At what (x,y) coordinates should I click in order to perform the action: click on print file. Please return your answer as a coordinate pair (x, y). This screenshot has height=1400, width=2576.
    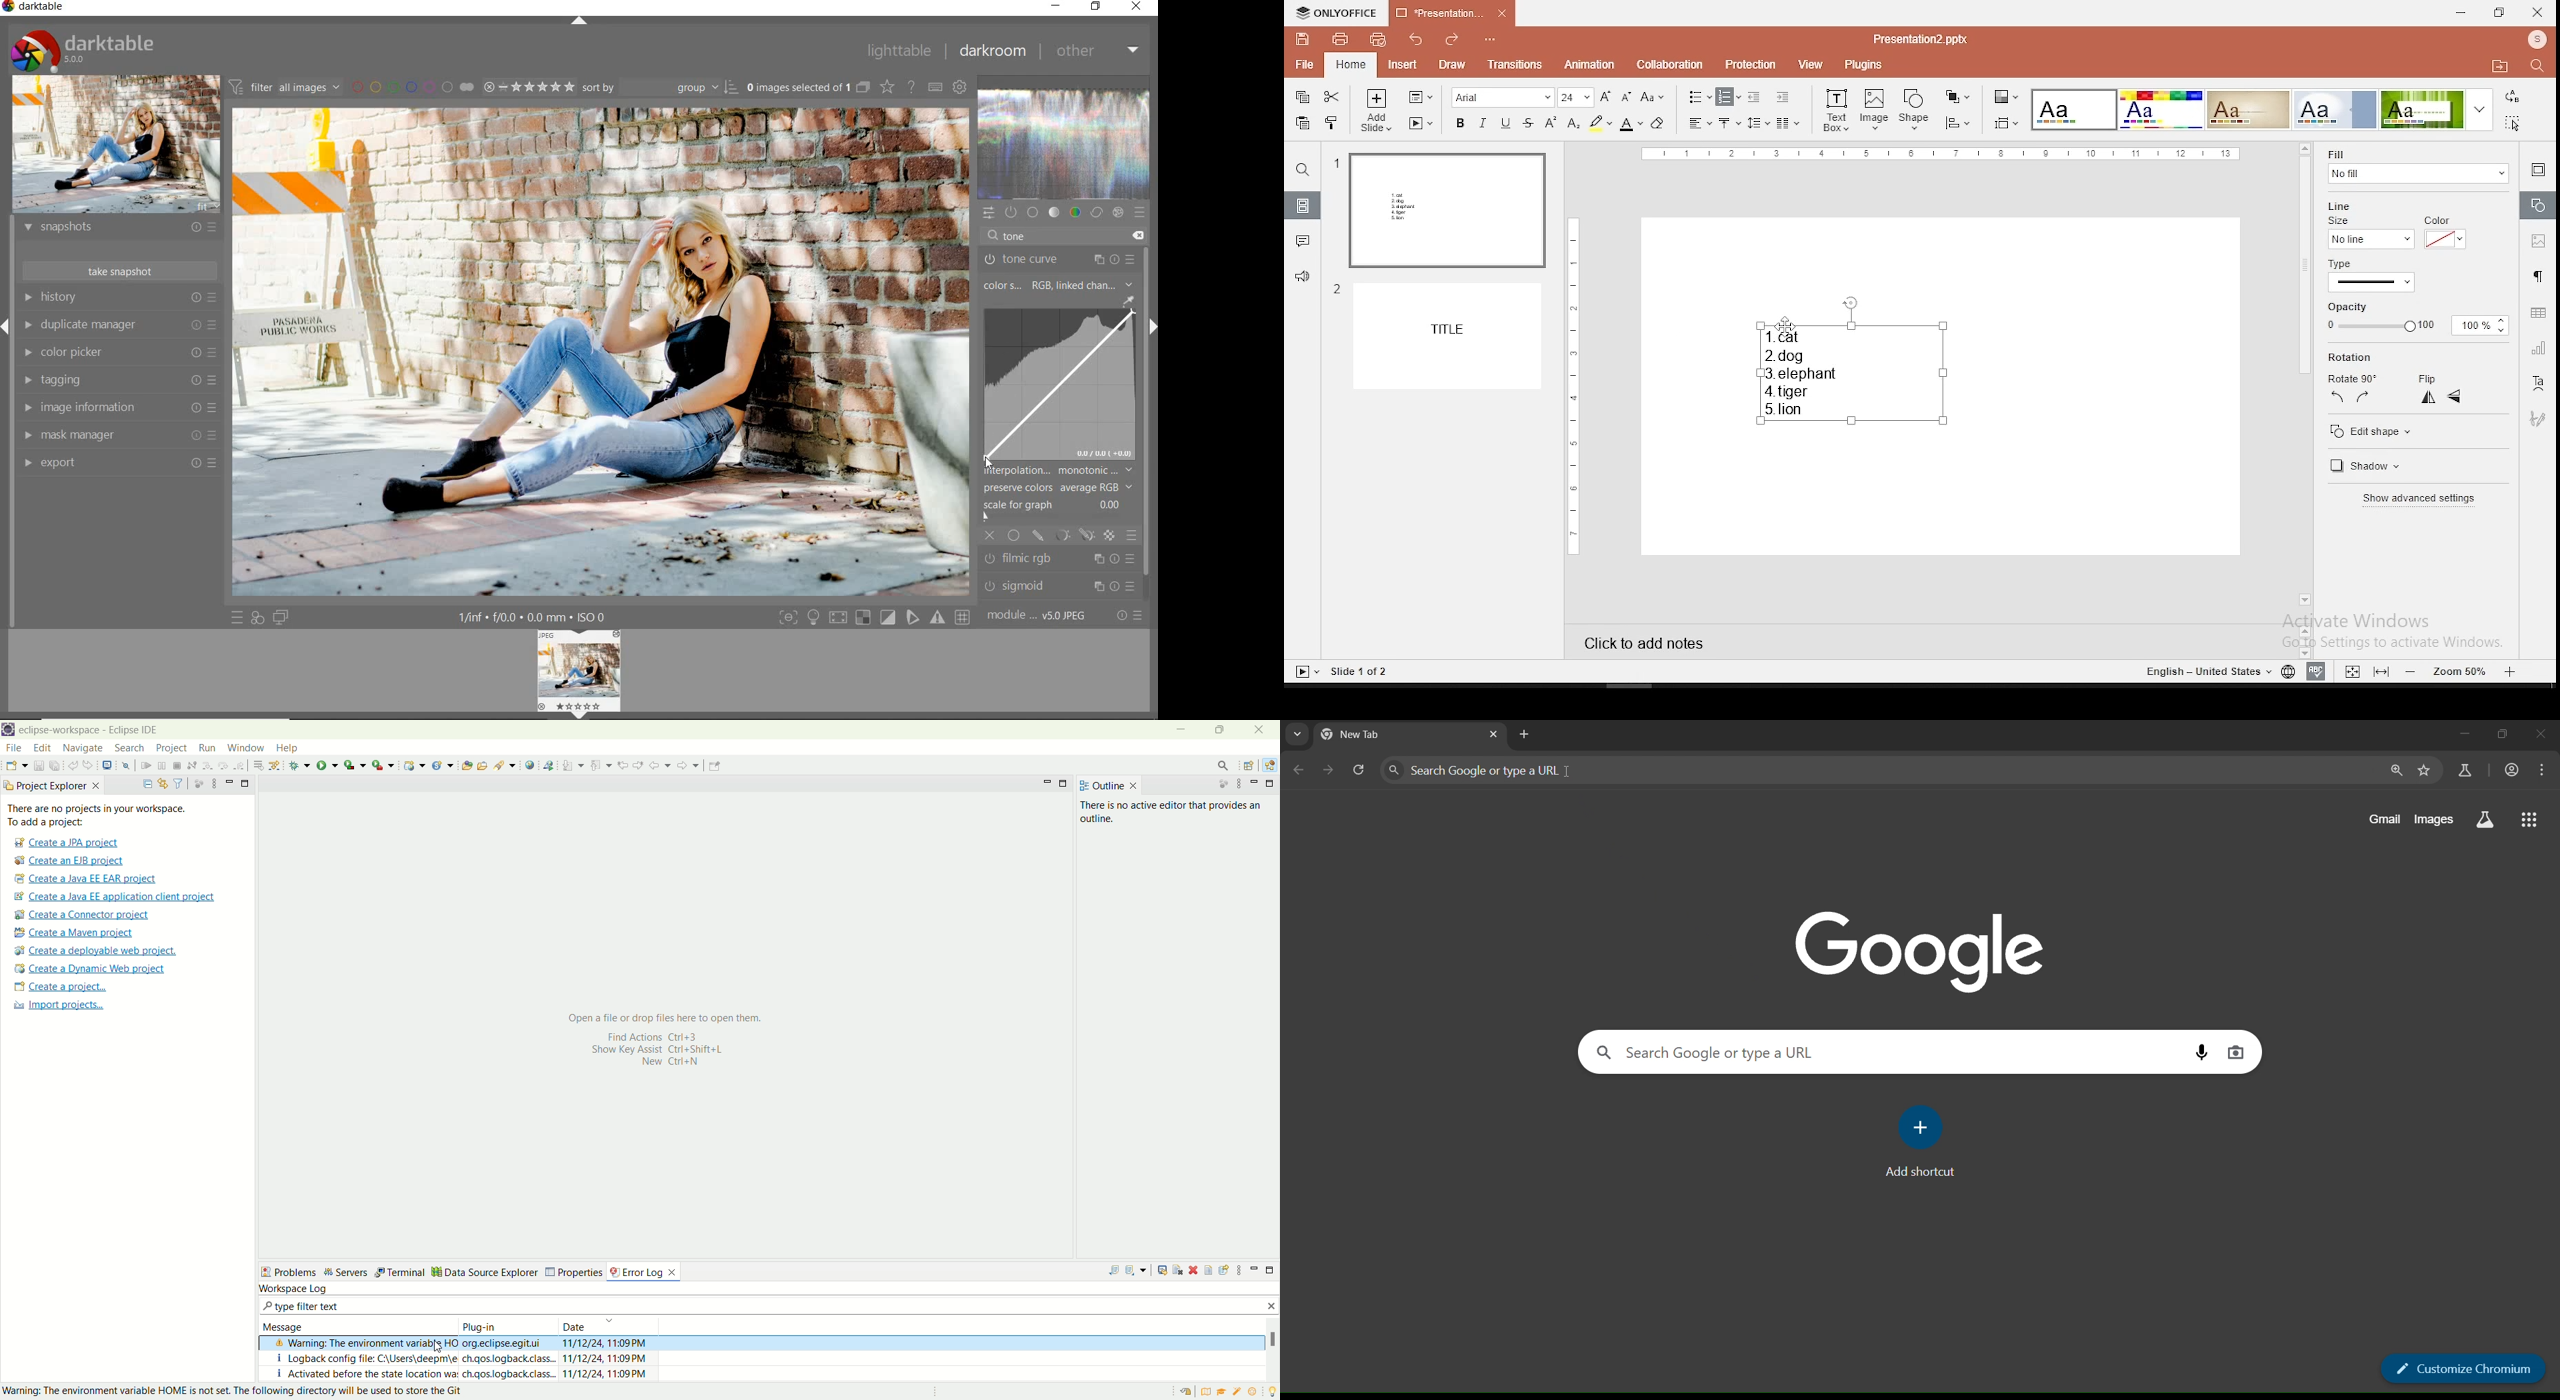
    Looking at the image, I should click on (1337, 39).